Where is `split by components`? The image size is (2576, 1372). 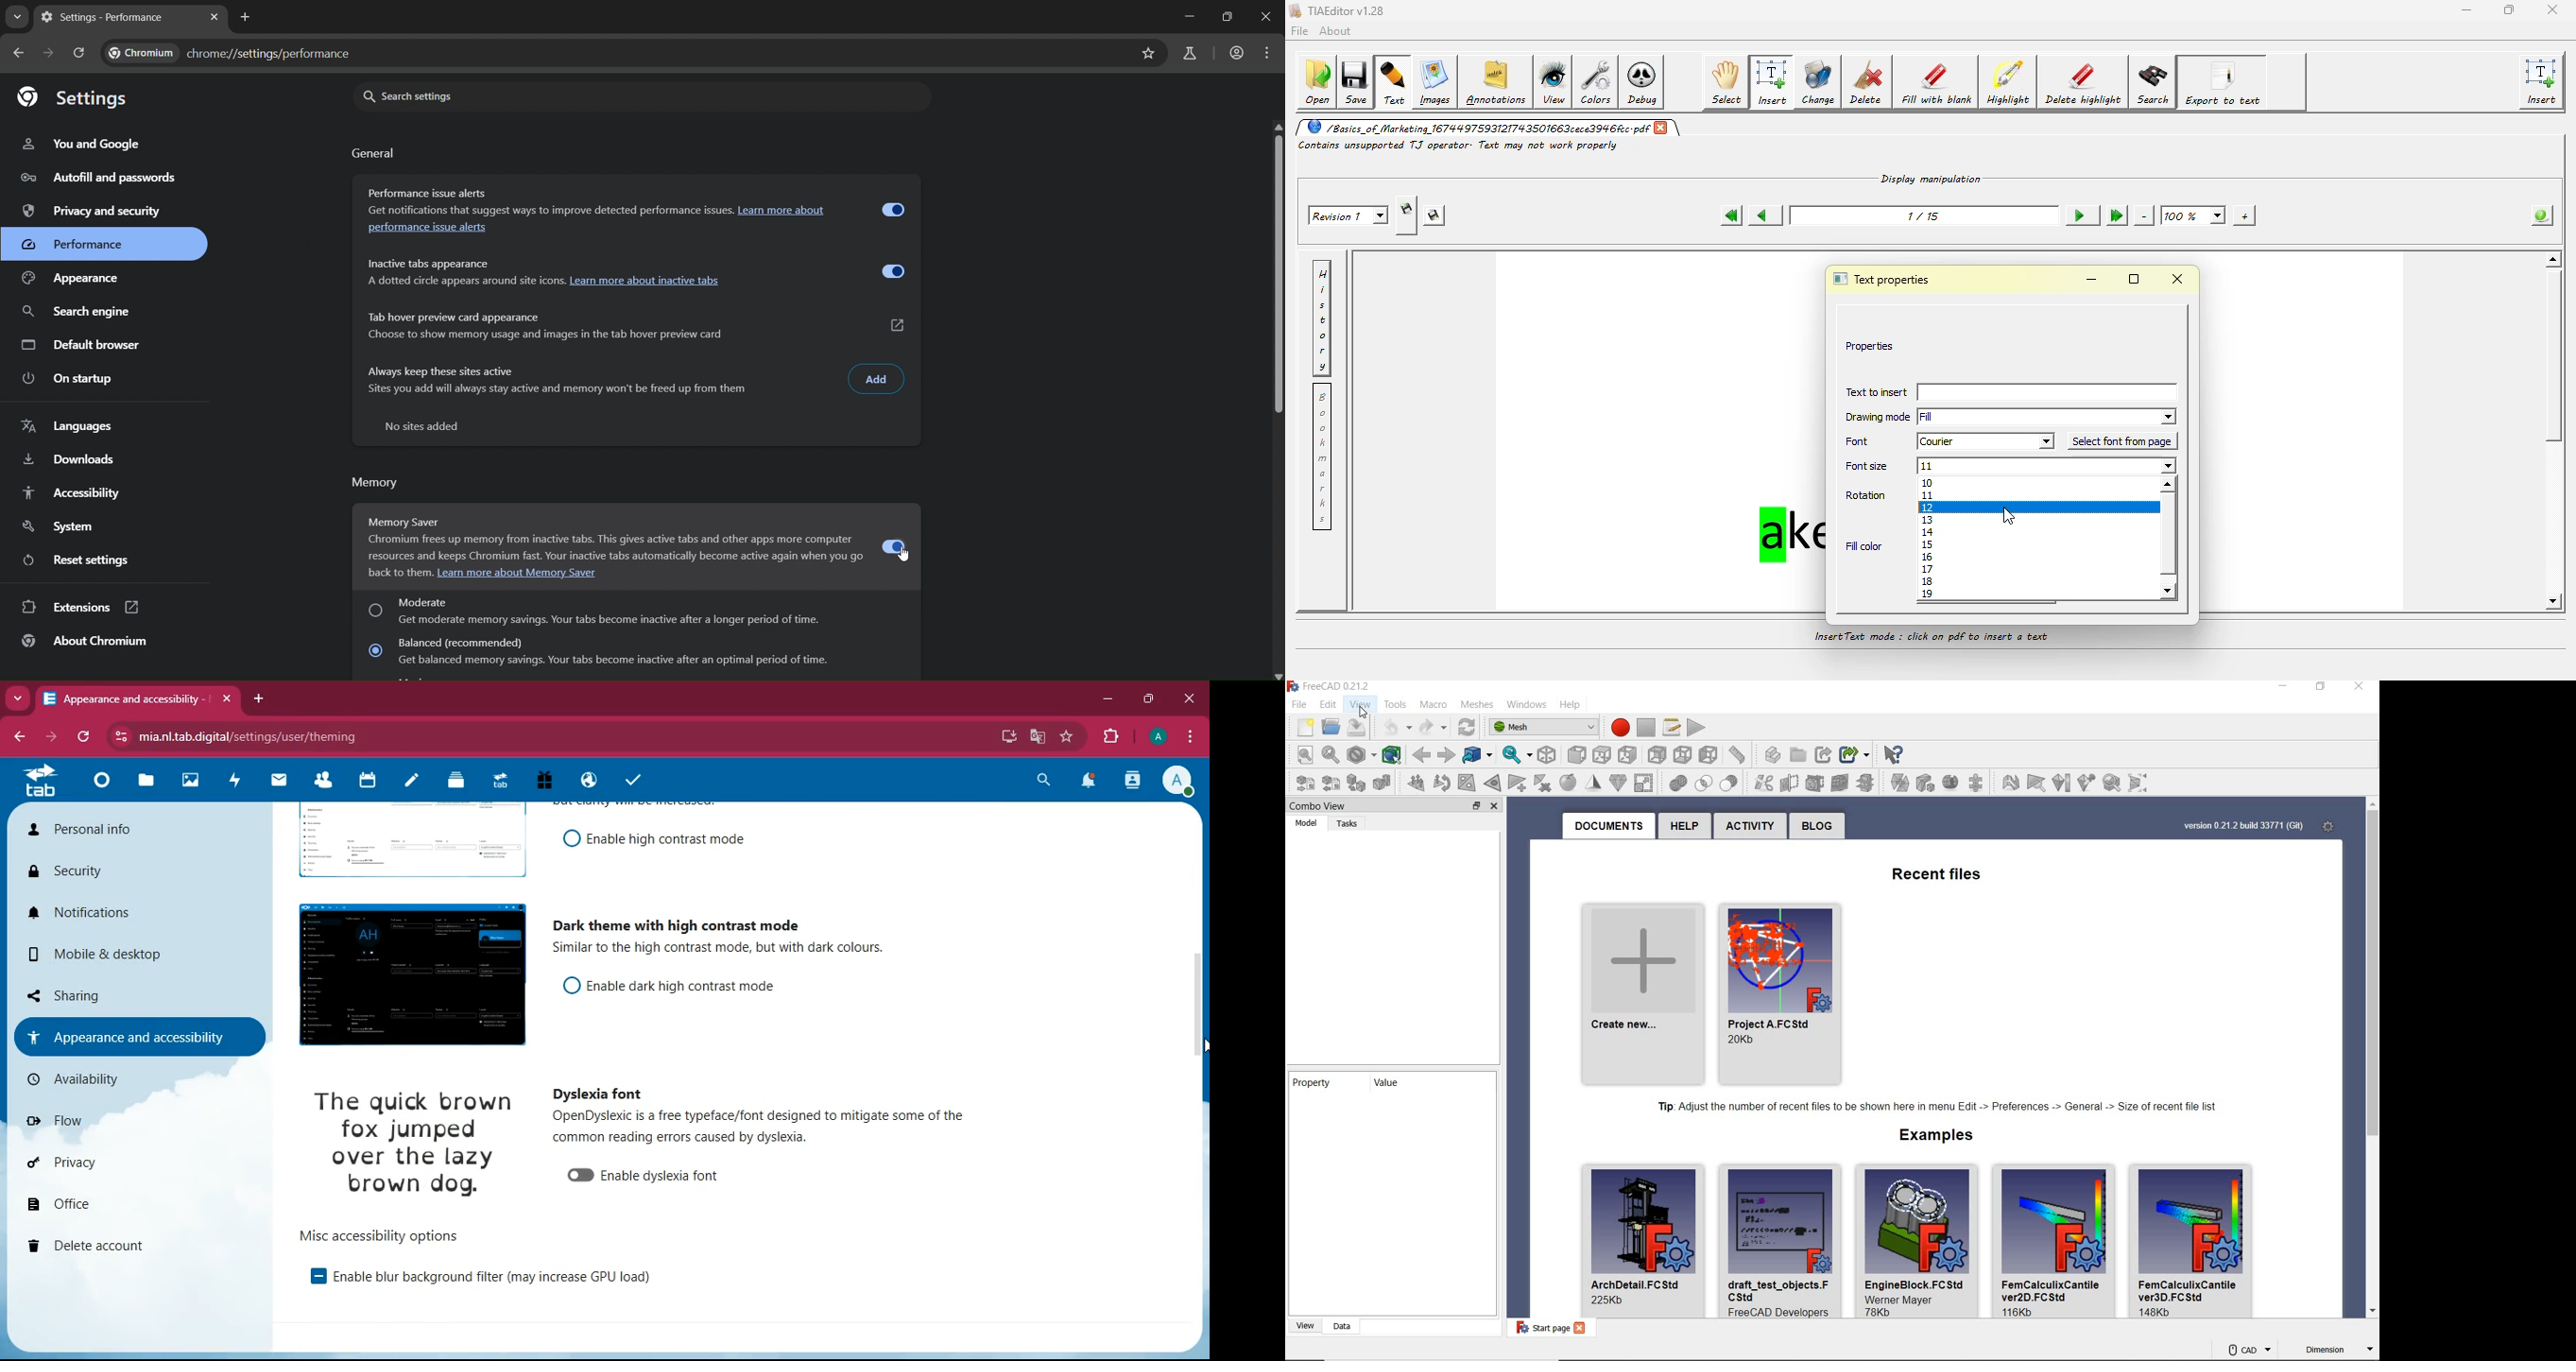
split by components is located at coordinates (1900, 782).